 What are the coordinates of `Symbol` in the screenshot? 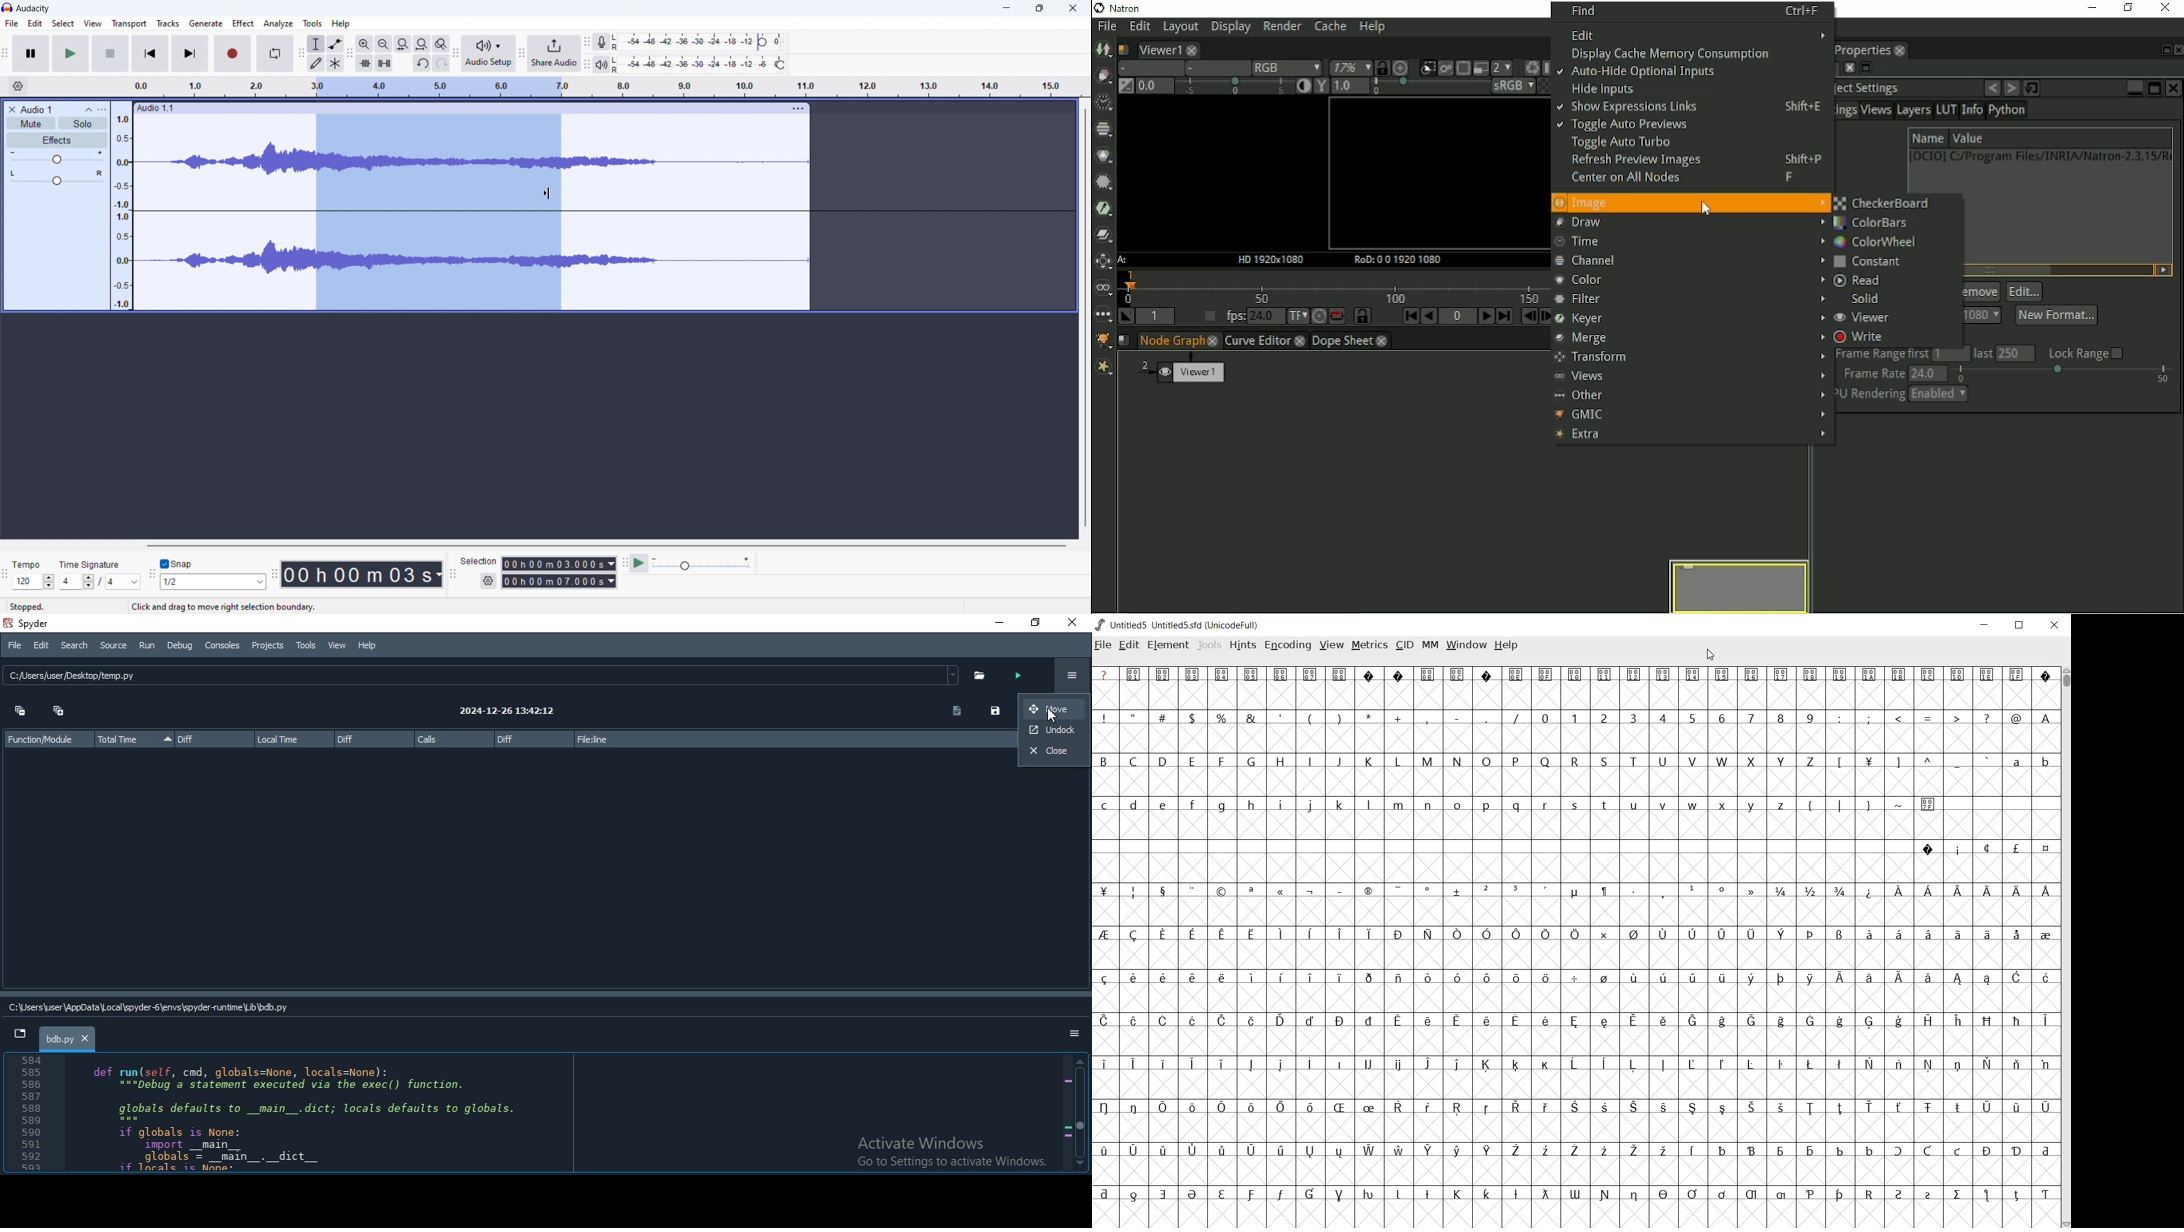 It's located at (1251, 1151).